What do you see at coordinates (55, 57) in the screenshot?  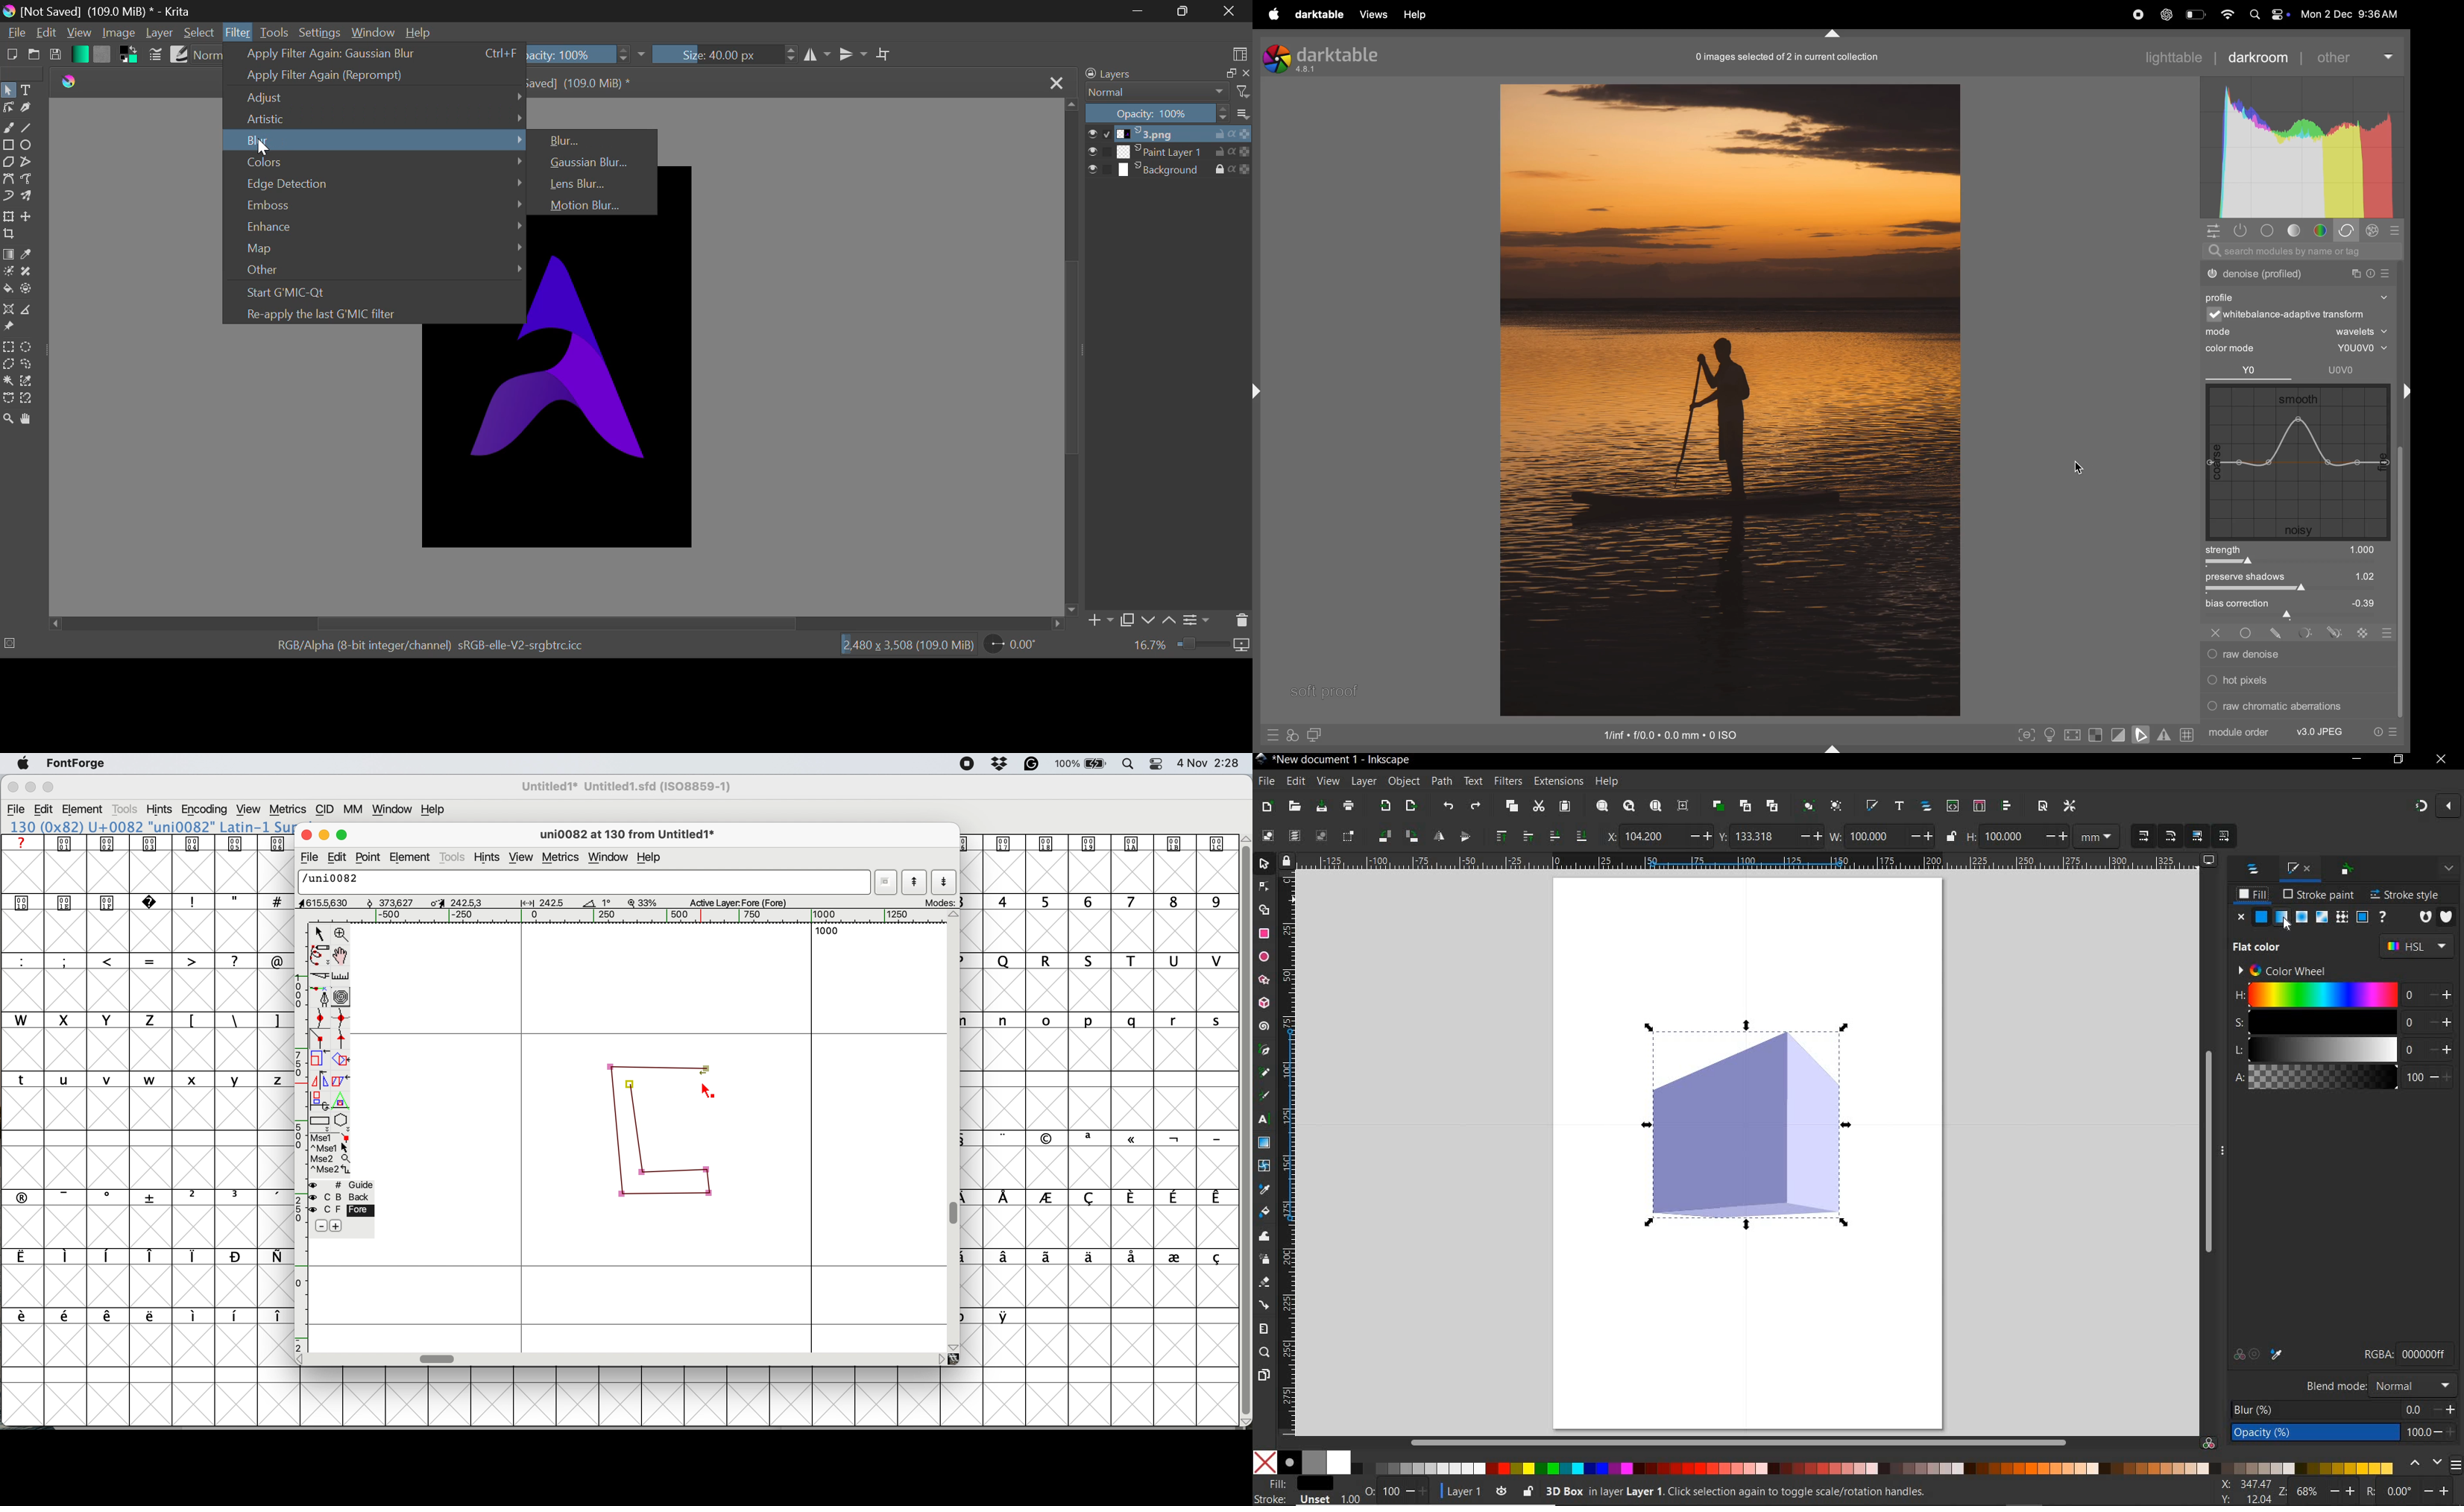 I see `Save` at bounding box center [55, 57].